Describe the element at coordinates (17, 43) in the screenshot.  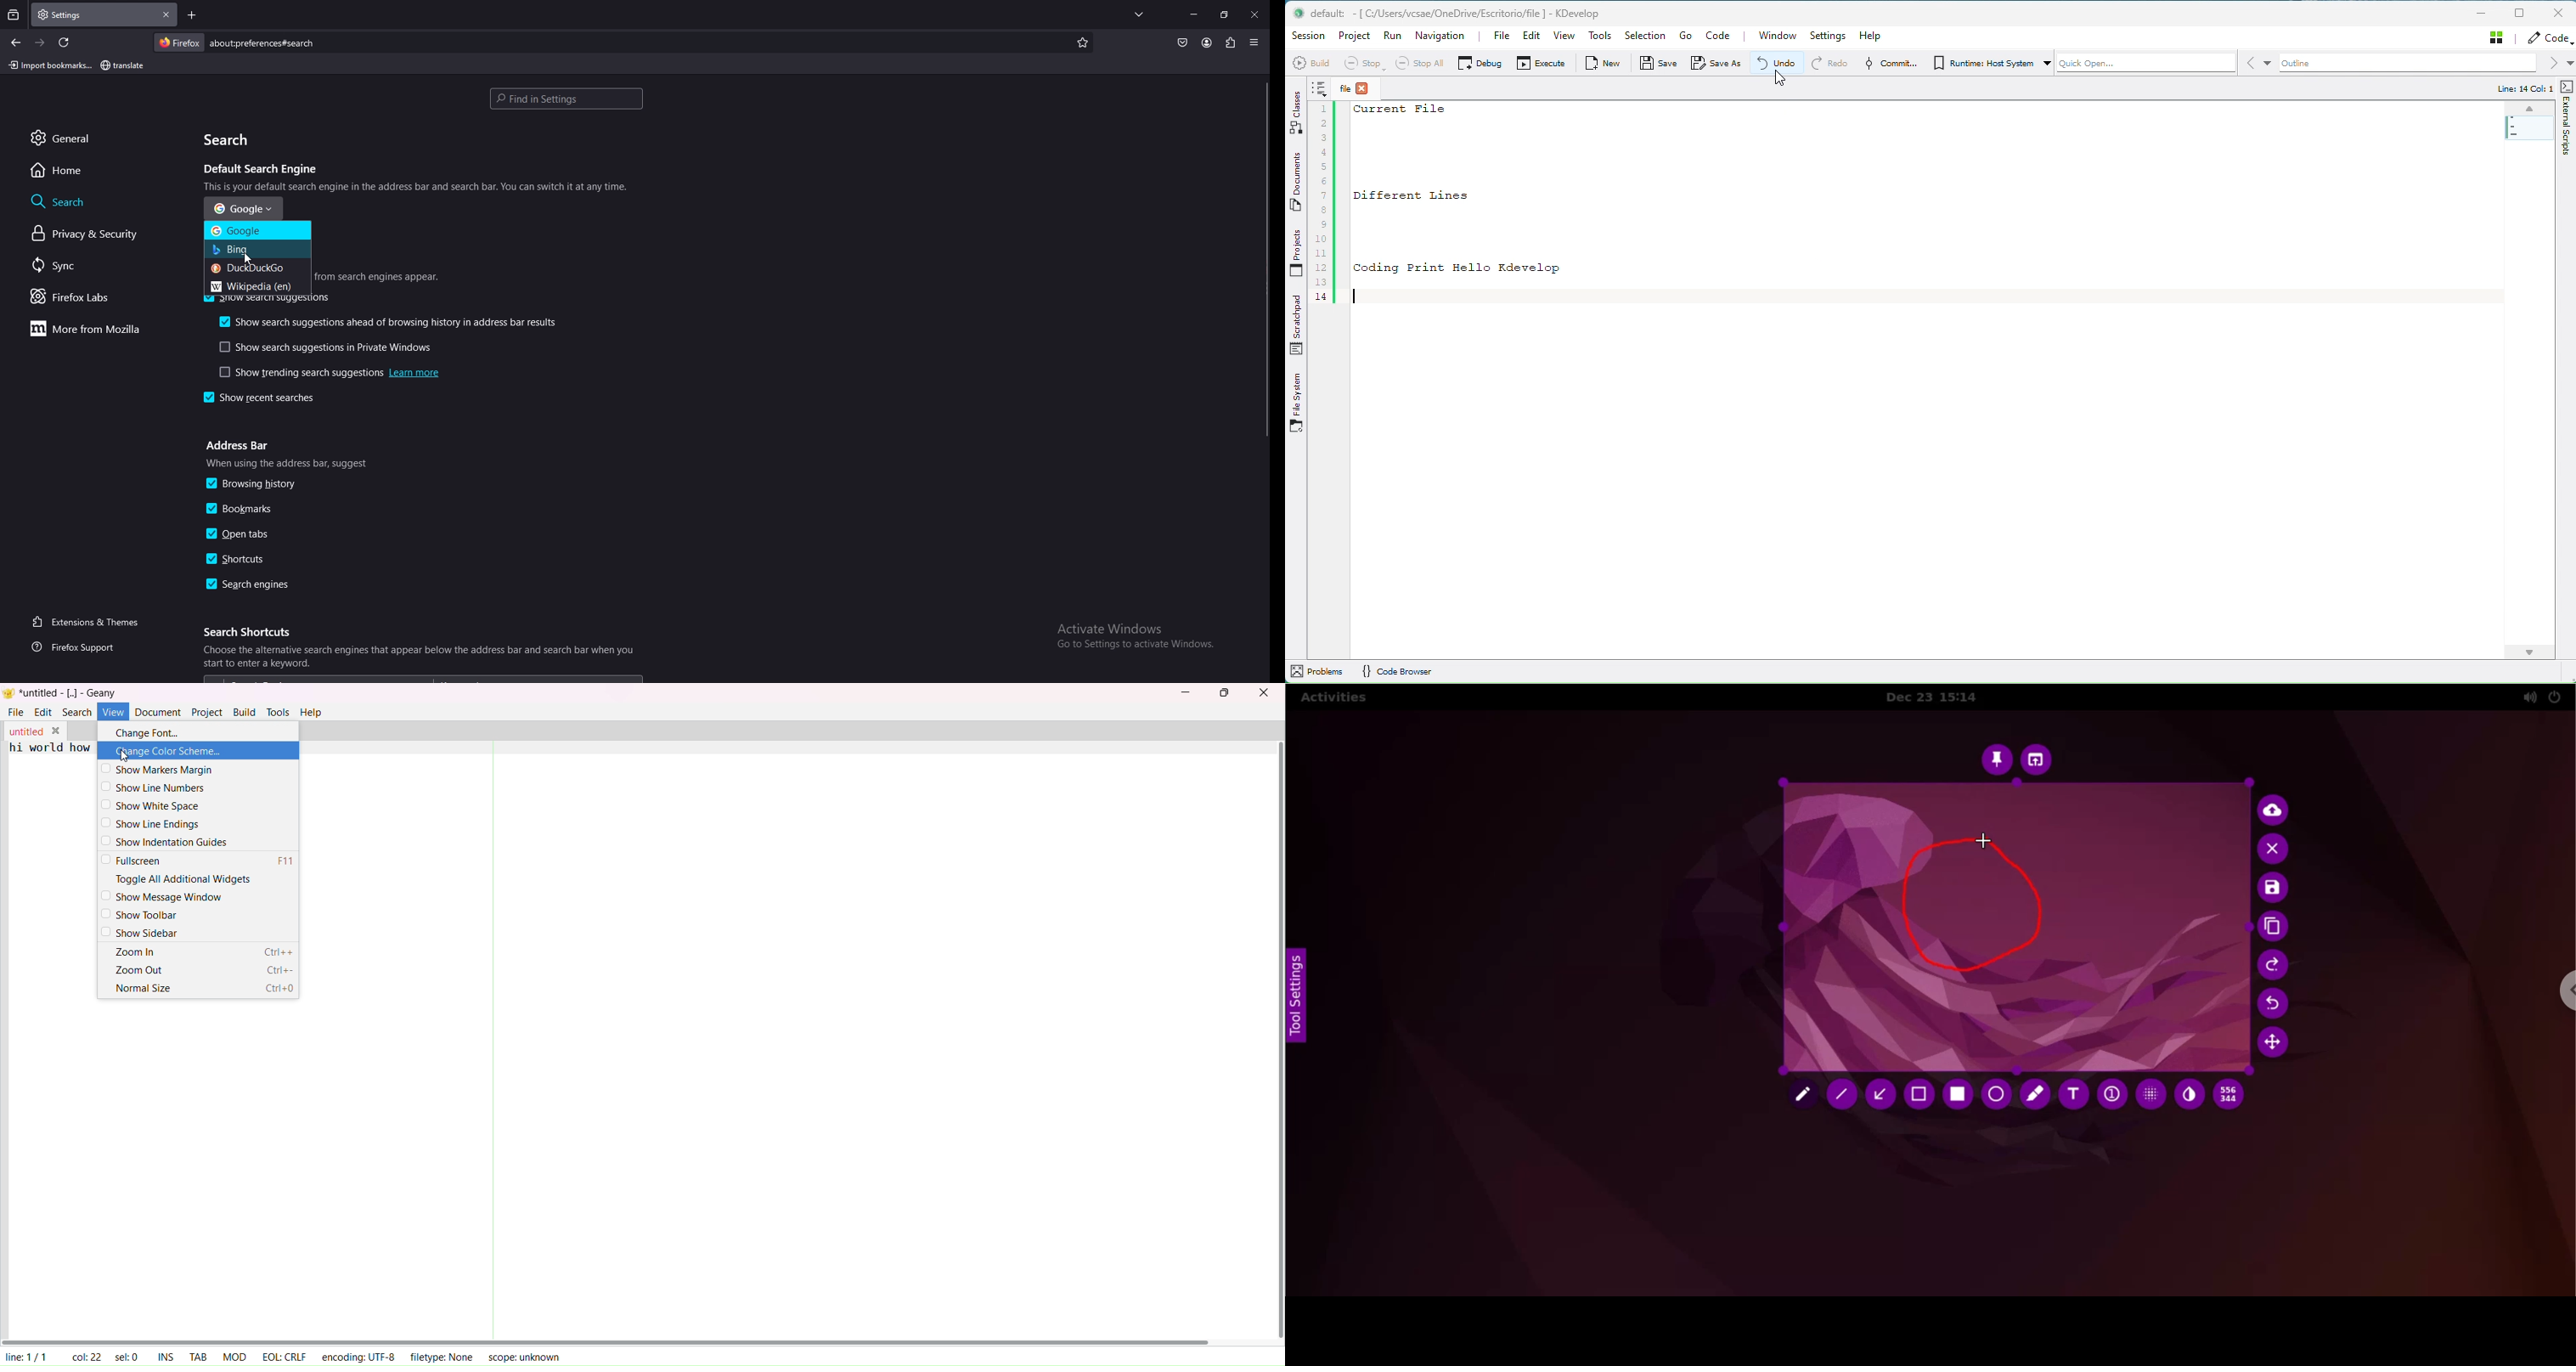
I see `back` at that location.